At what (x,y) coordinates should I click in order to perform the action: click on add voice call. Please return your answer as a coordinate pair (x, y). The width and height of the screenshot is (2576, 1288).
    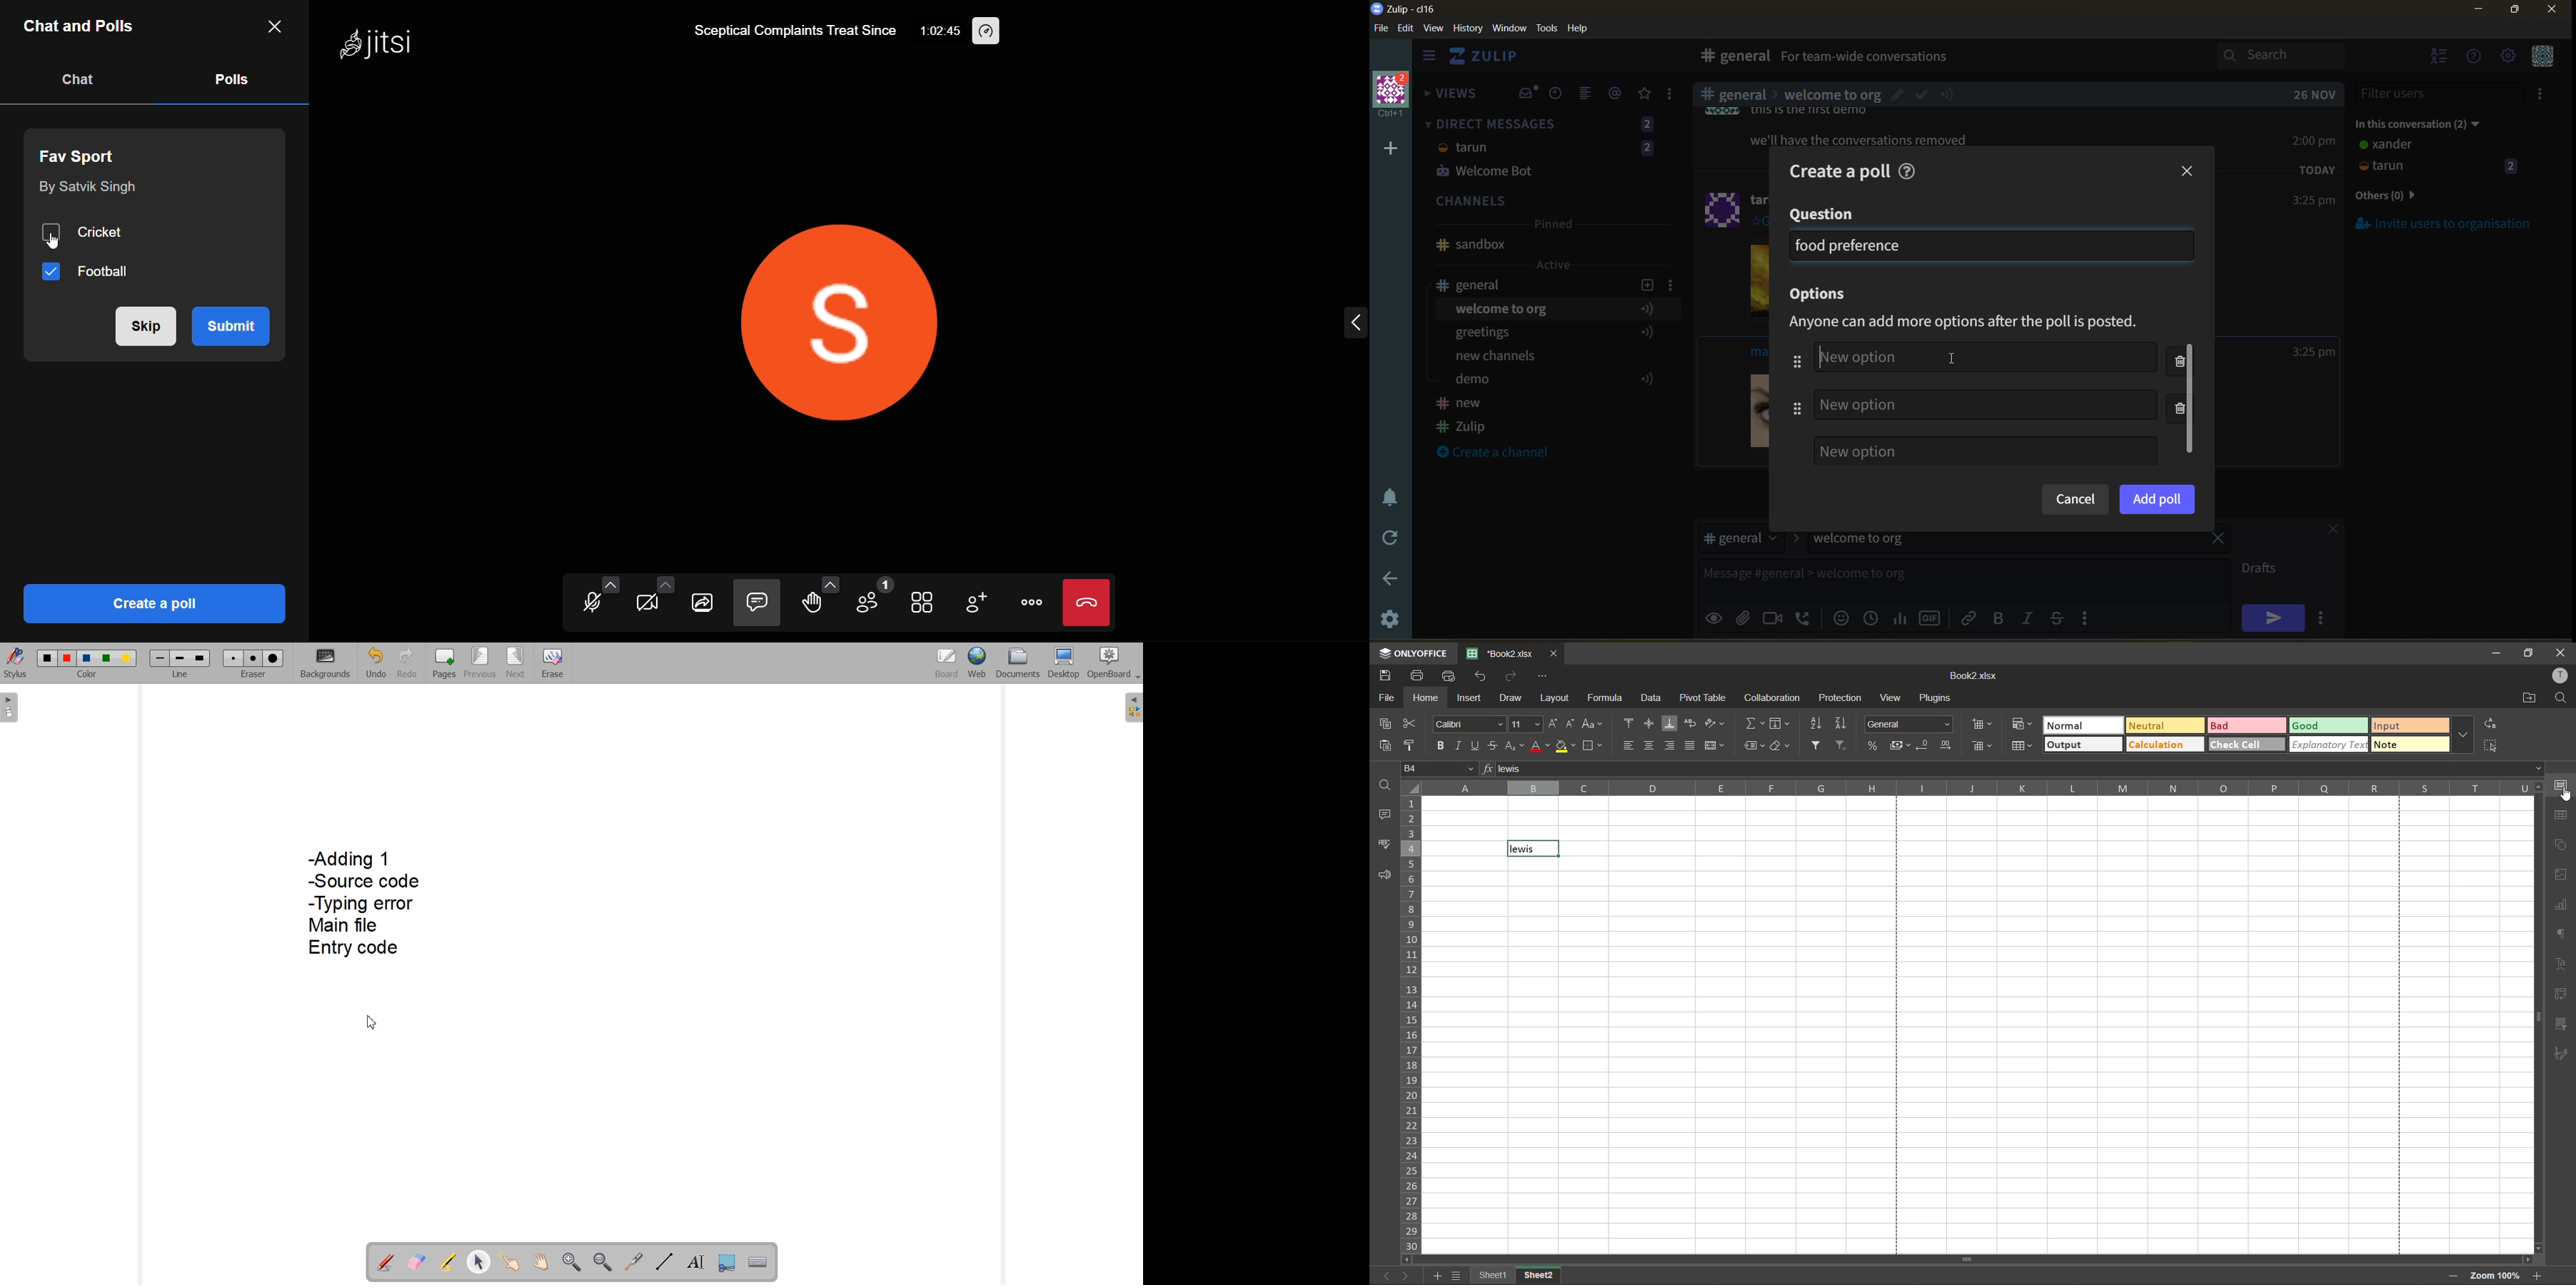
    Looking at the image, I should click on (1804, 617).